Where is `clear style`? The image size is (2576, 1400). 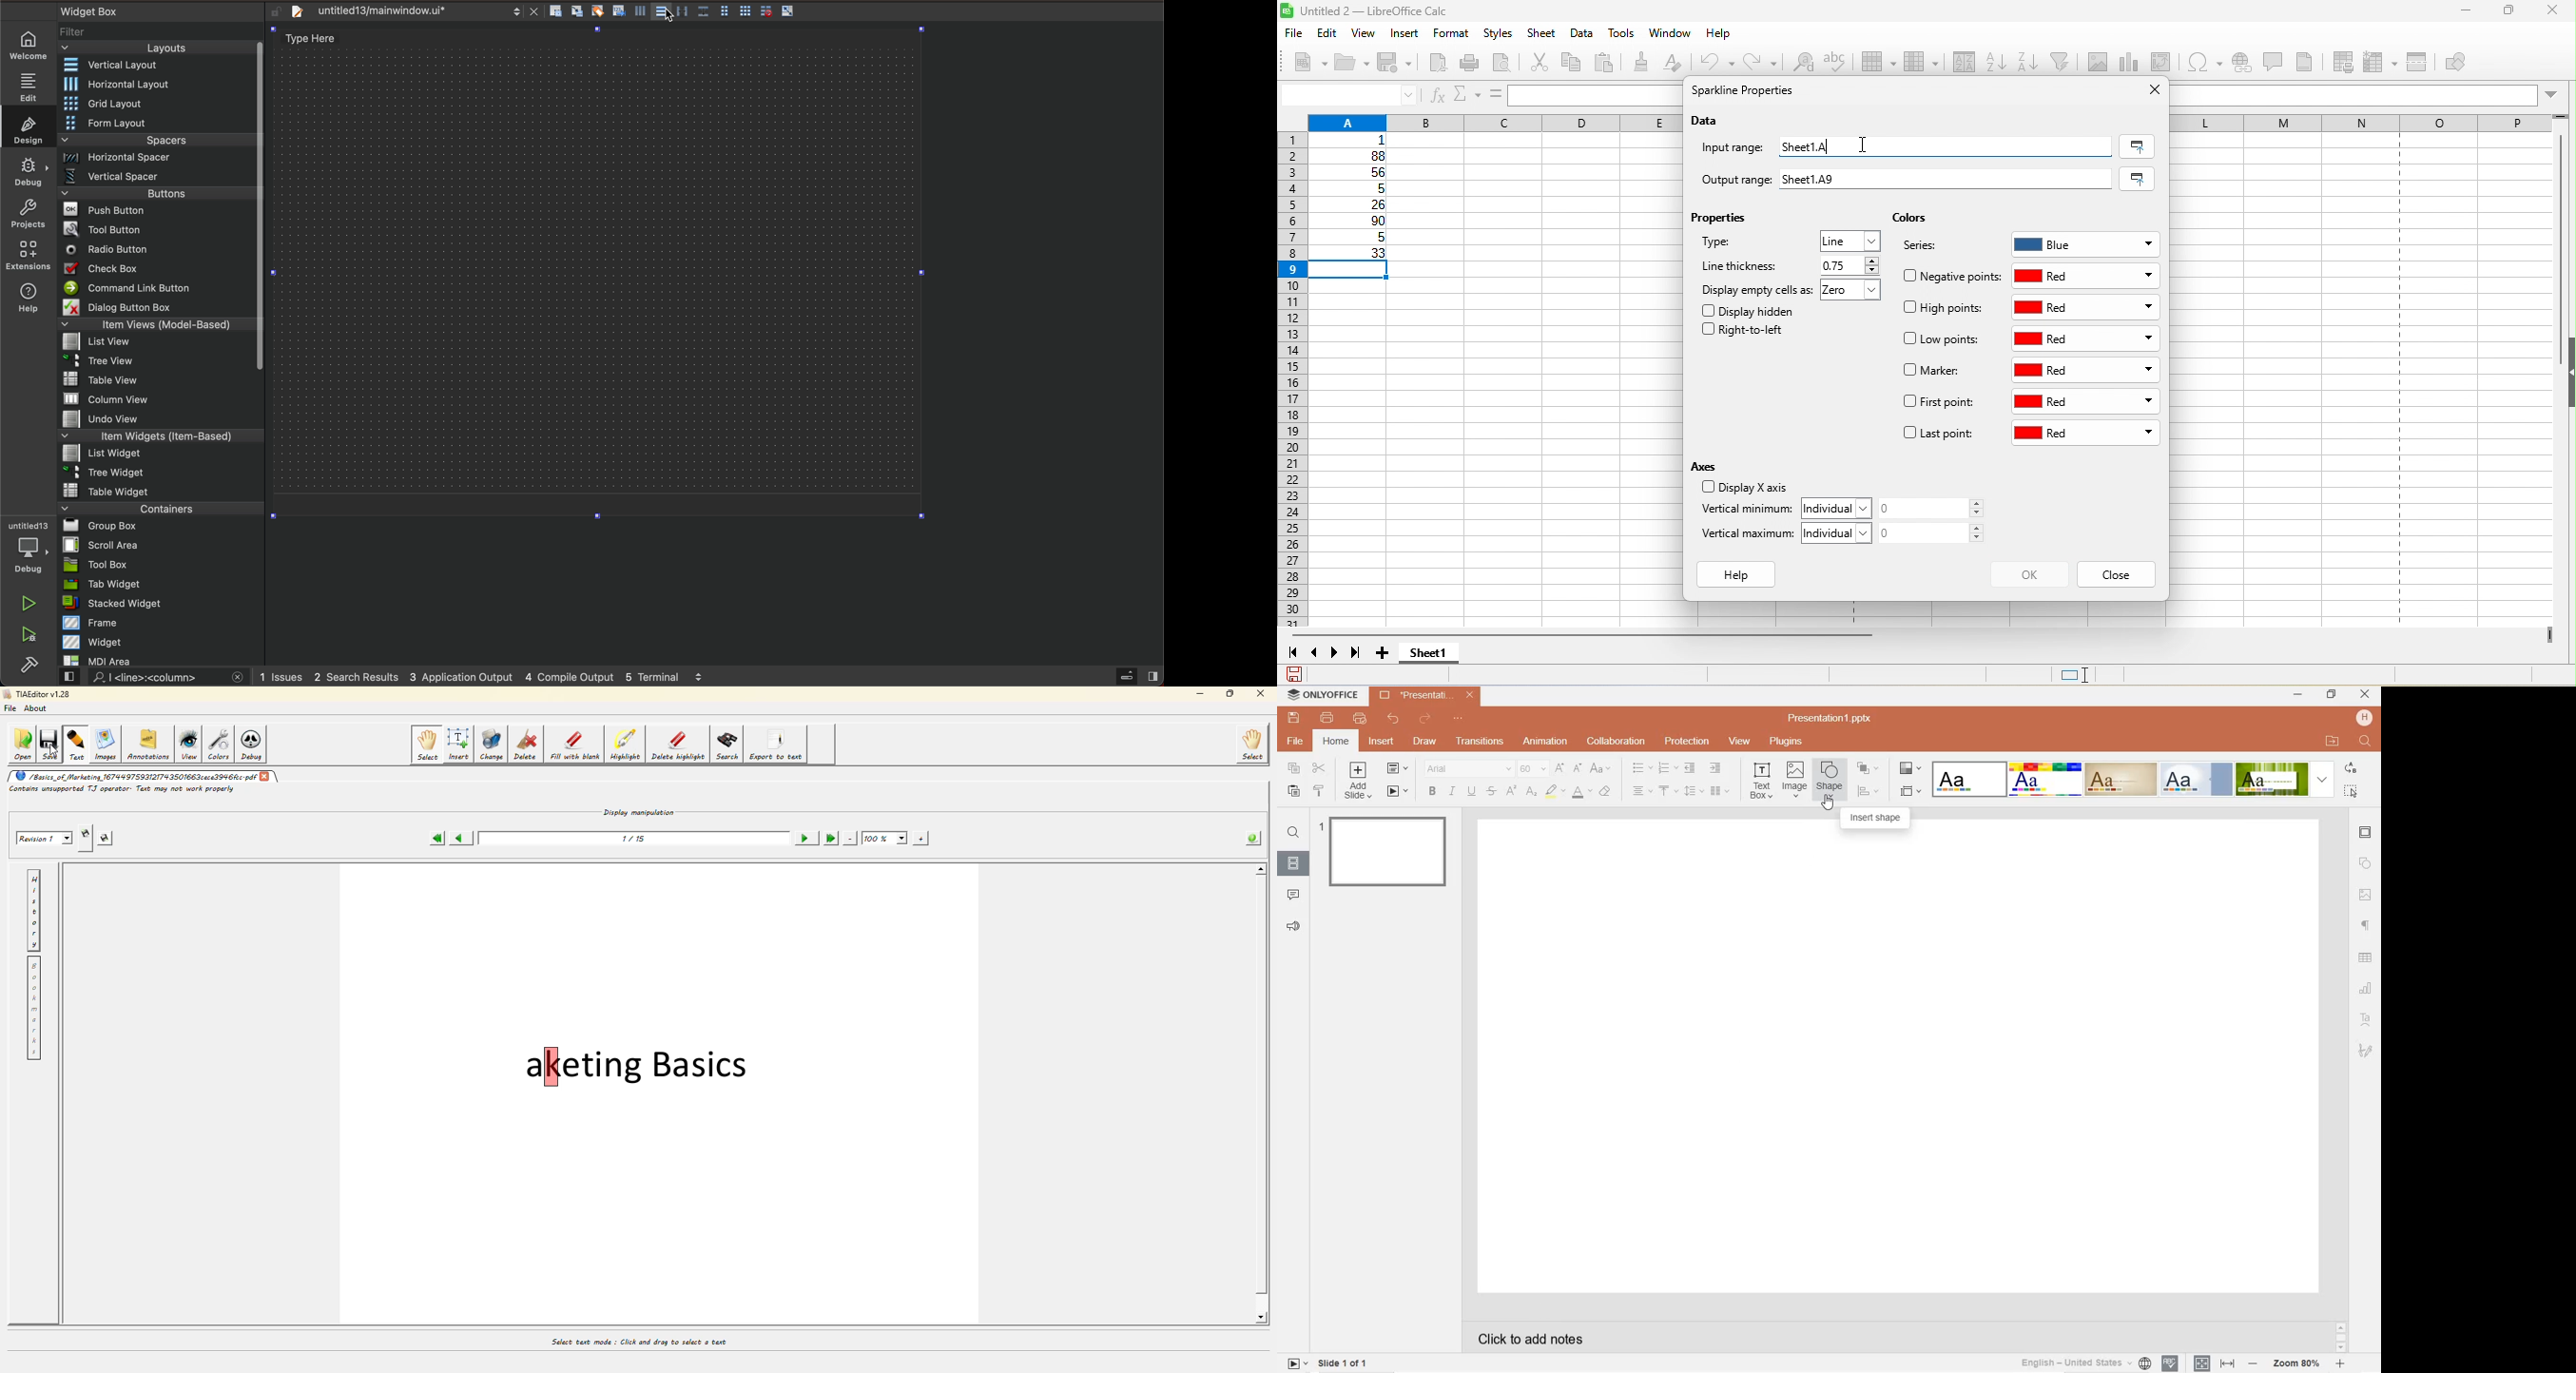
clear style is located at coordinates (1607, 792).